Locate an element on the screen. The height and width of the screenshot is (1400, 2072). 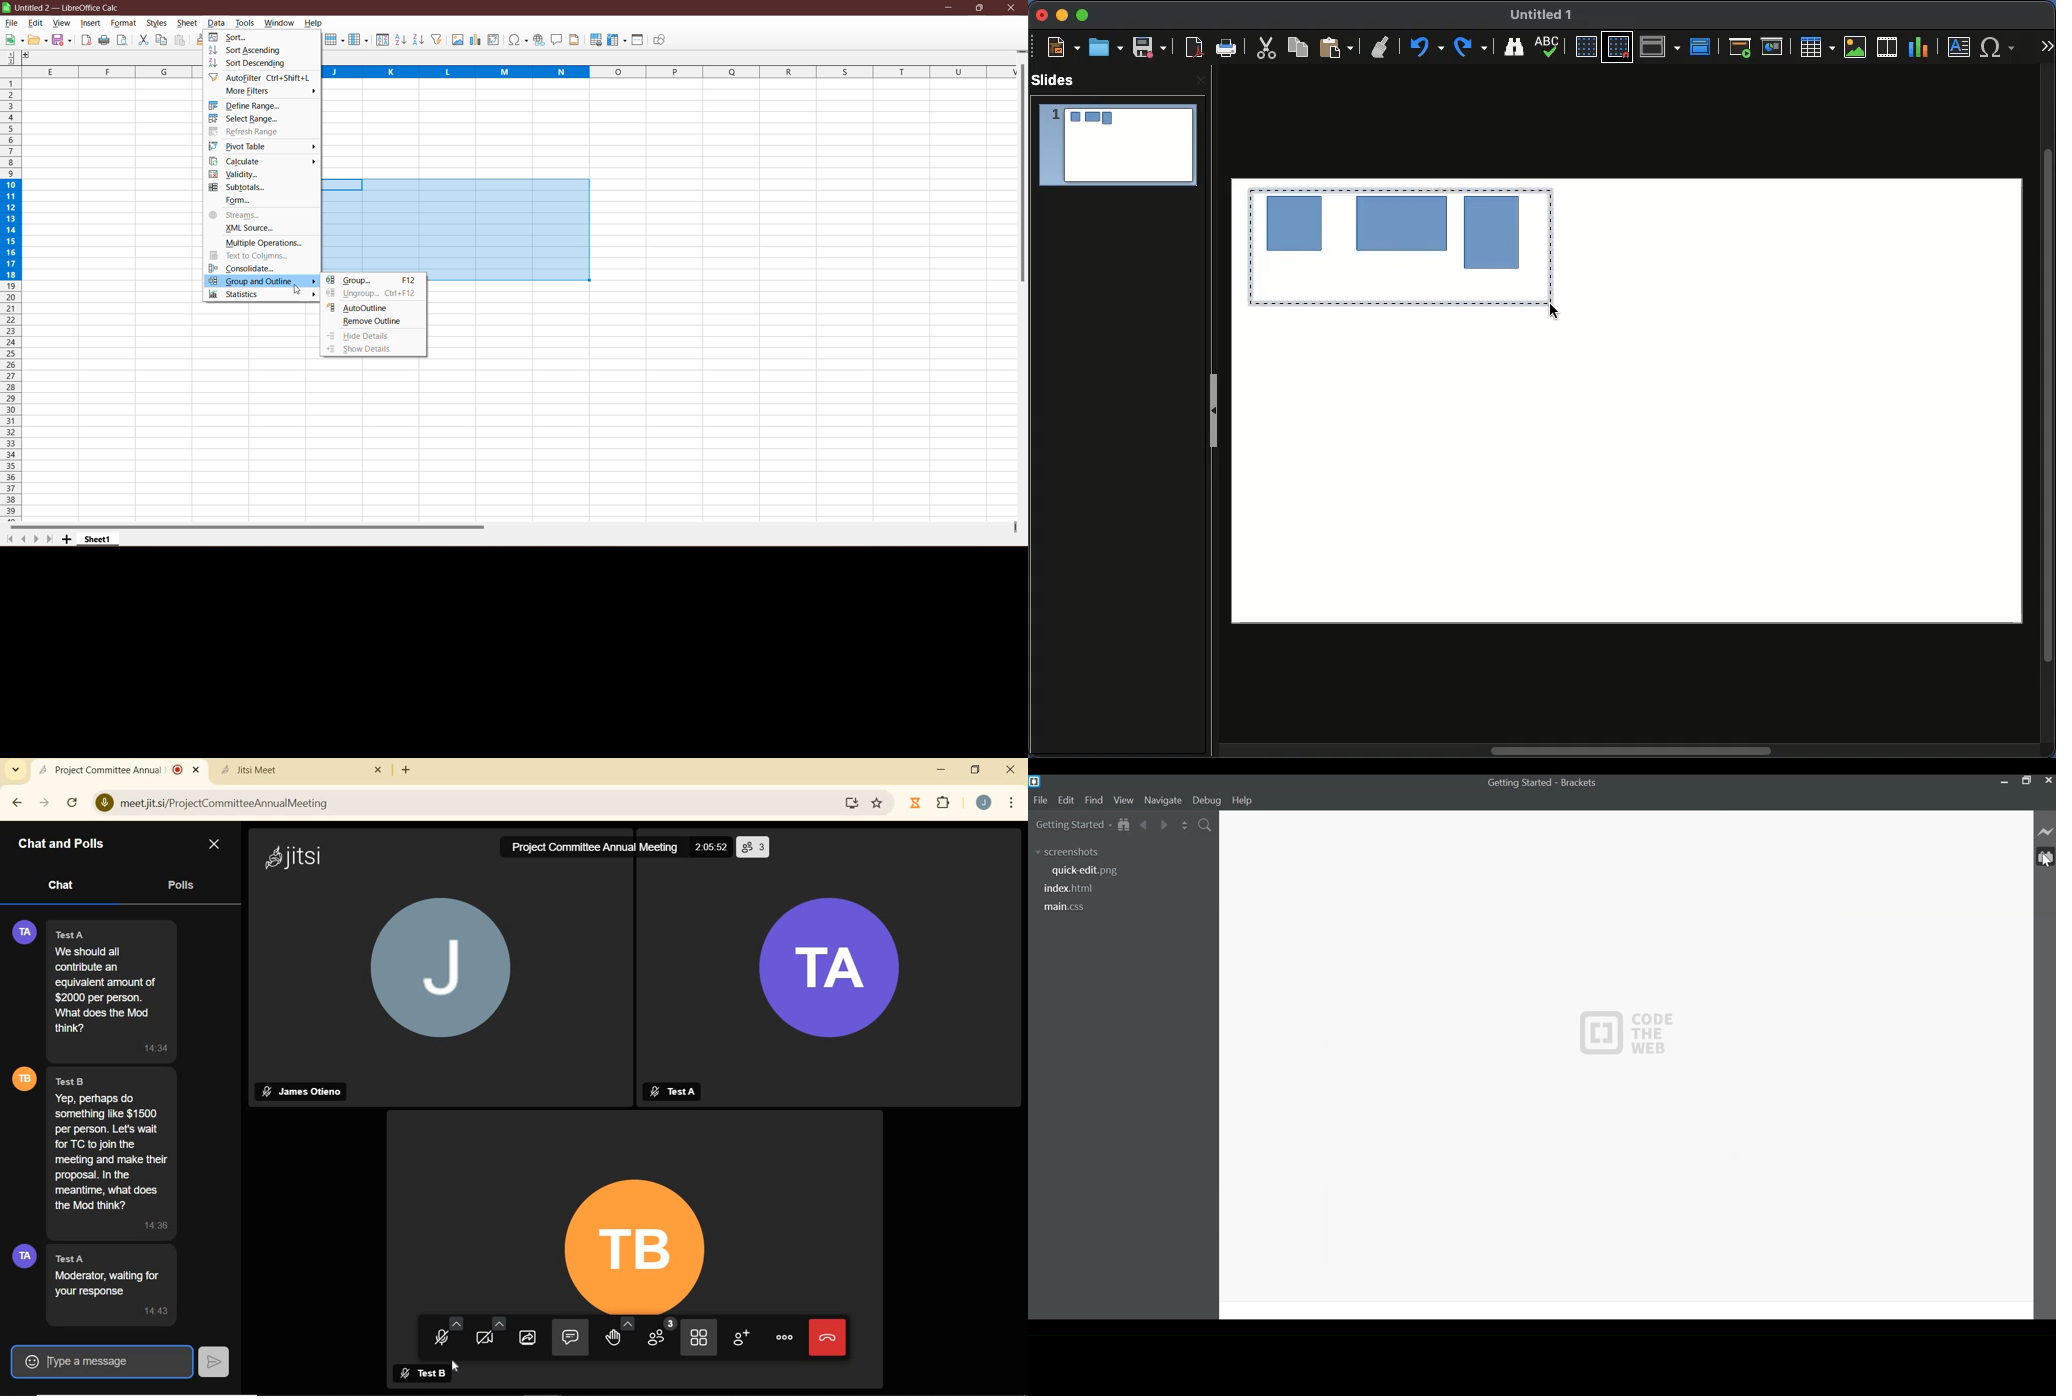
James Otieno is located at coordinates (301, 1094).